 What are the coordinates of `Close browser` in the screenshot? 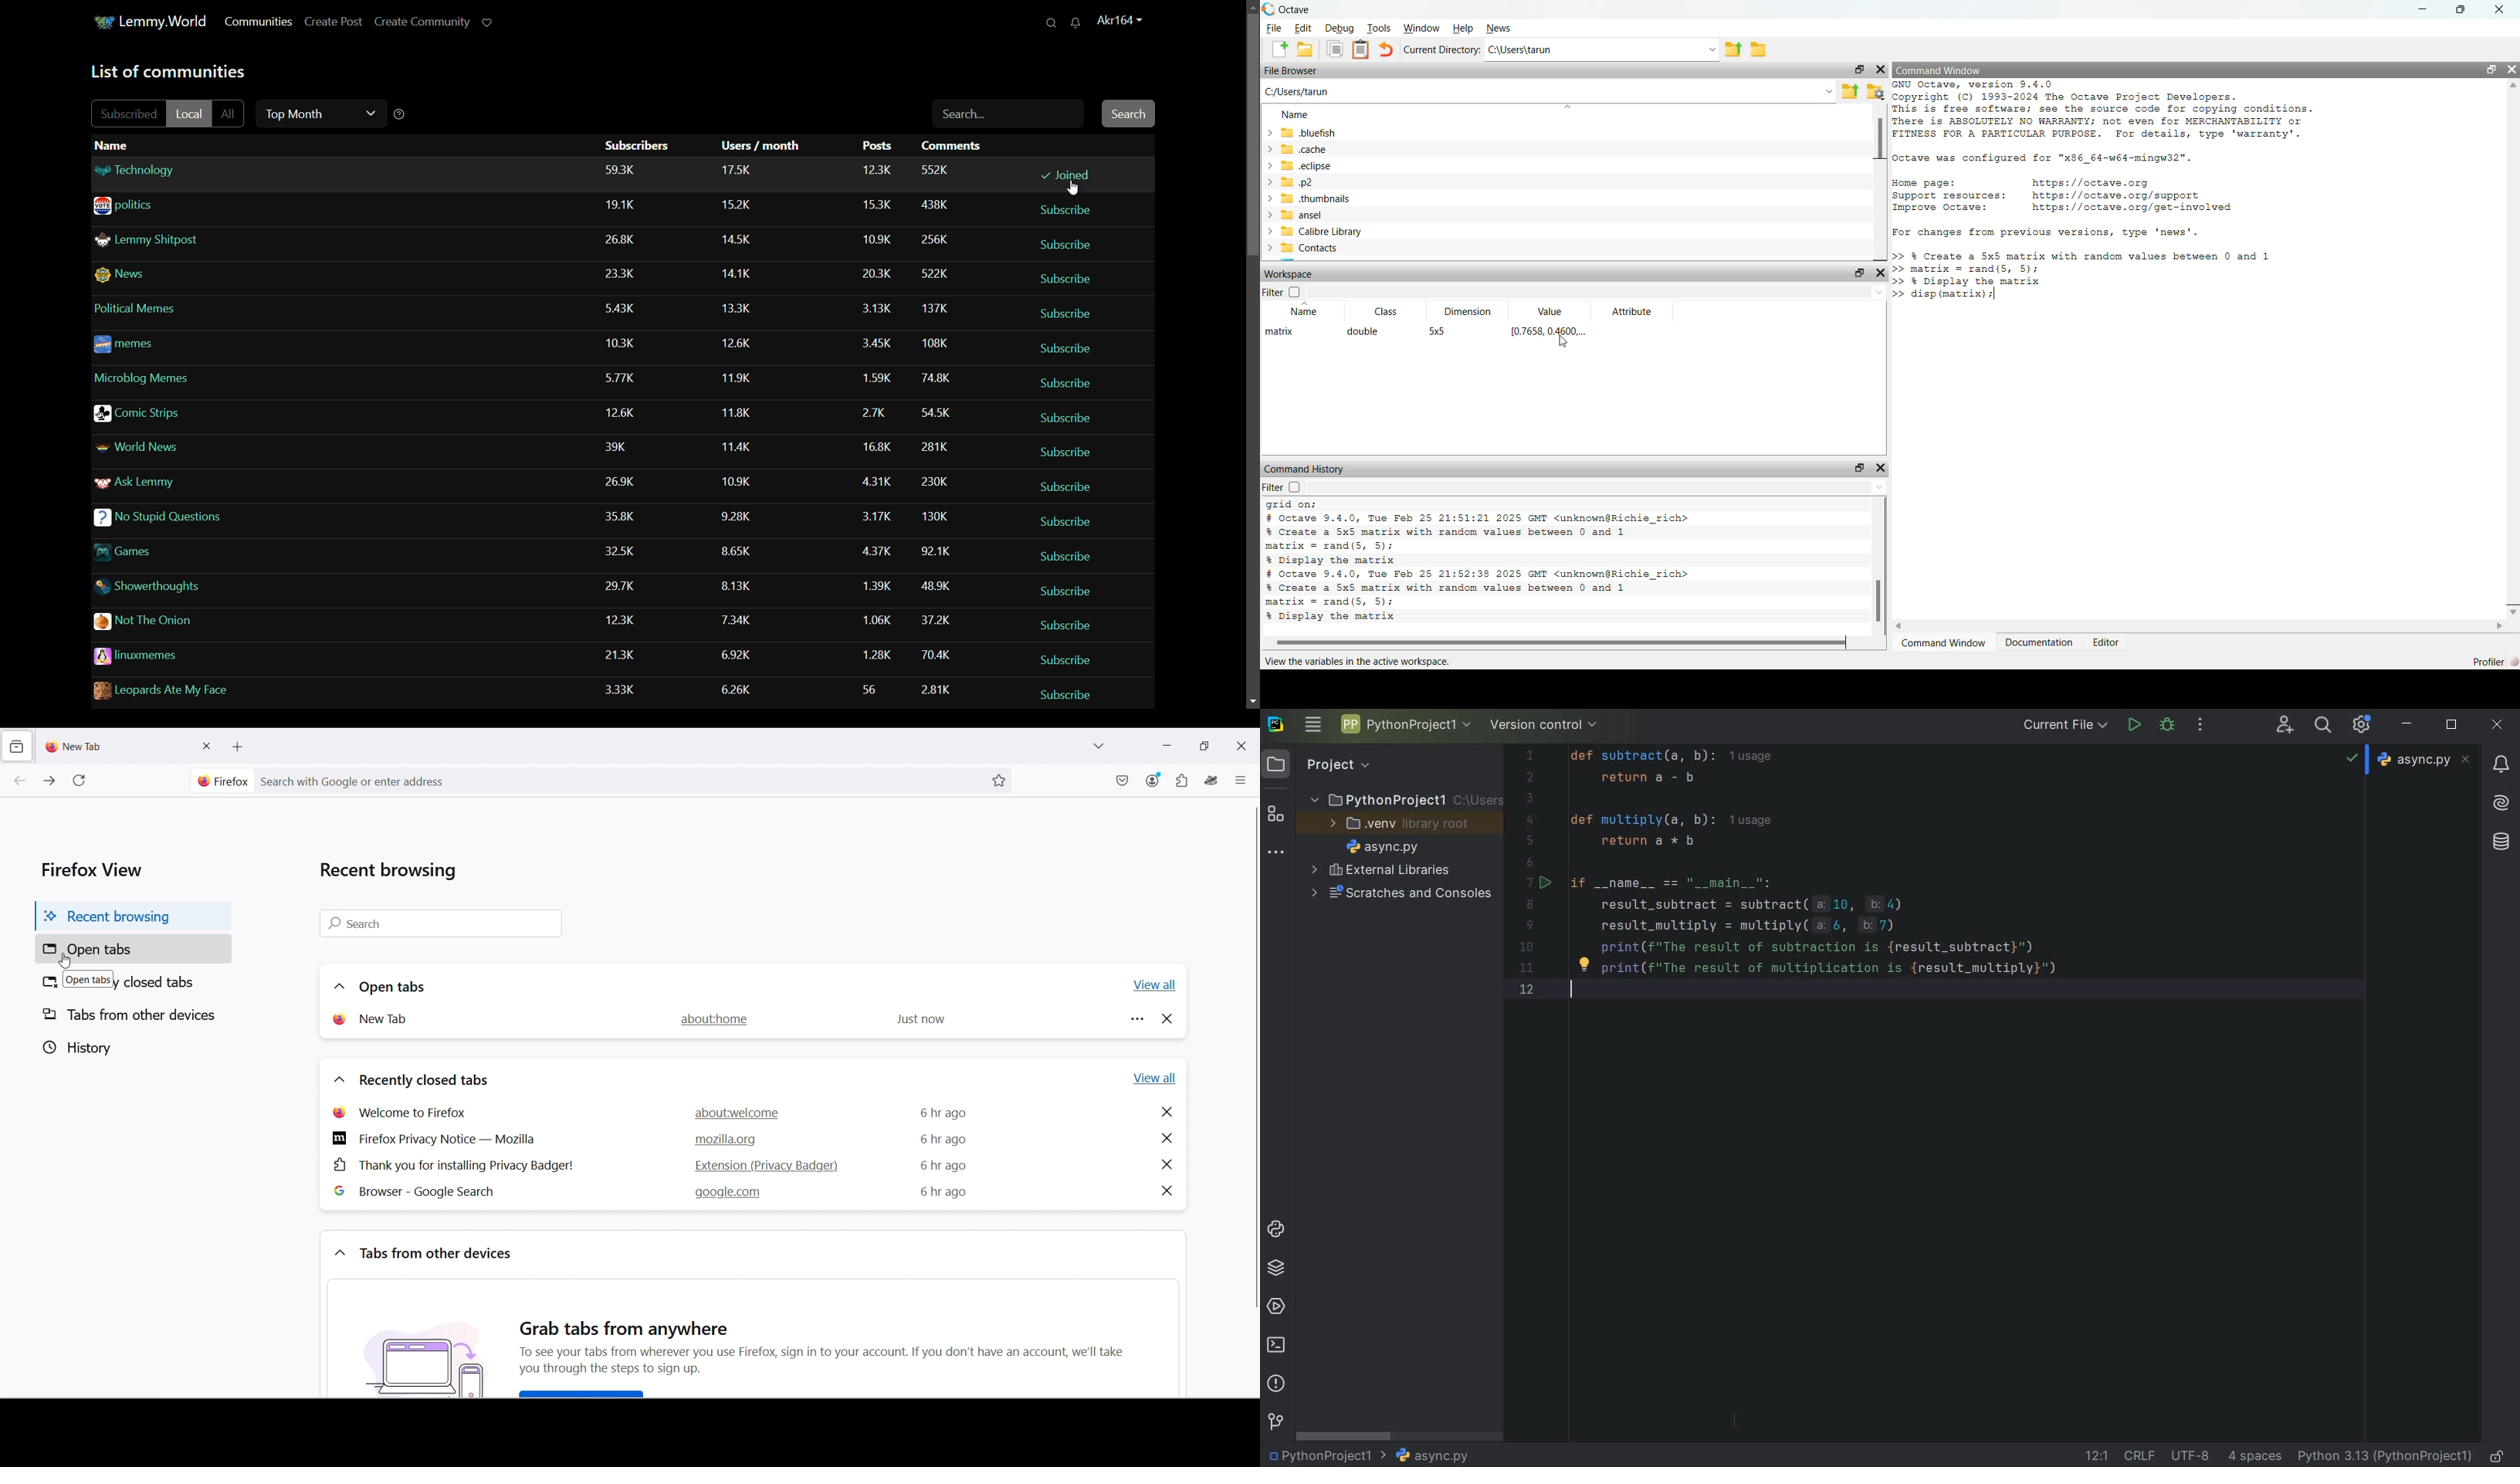 It's located at (1241, 746).